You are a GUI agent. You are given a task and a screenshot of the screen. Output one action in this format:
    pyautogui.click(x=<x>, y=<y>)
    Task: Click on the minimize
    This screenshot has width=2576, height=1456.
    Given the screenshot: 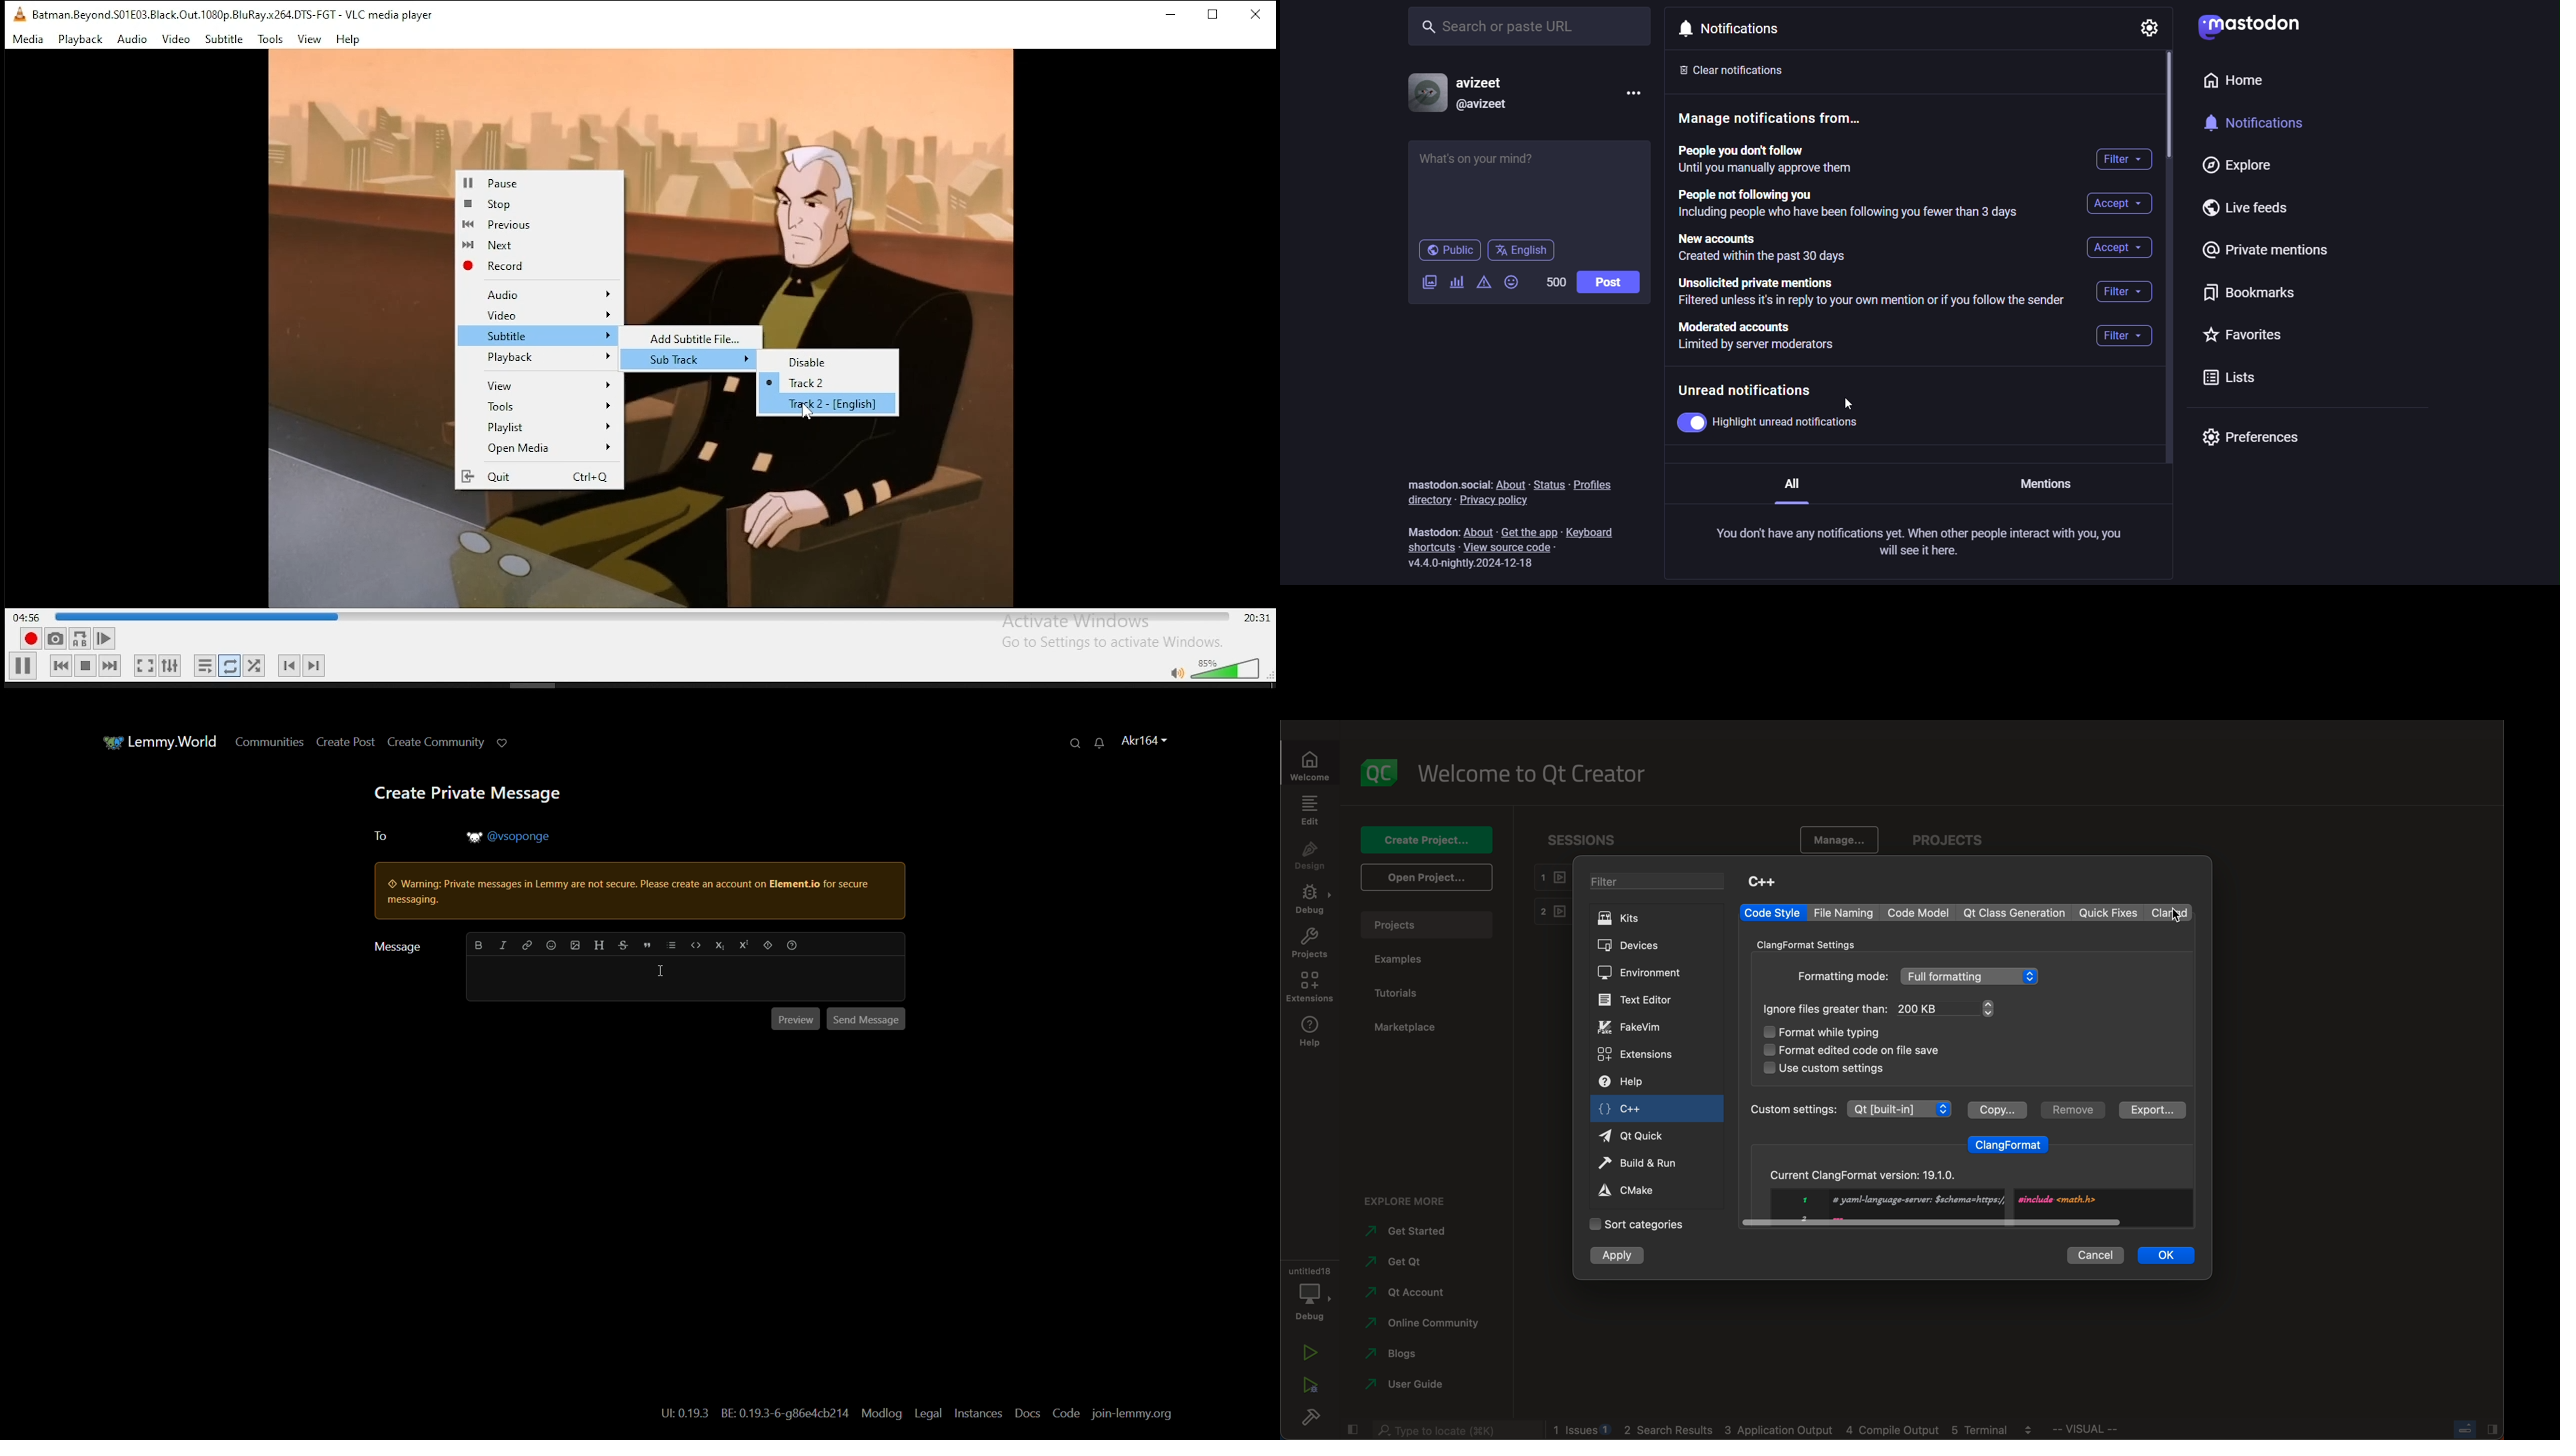 What is the action you would take?
    pyautogui.click(x=1175, y=16)
    